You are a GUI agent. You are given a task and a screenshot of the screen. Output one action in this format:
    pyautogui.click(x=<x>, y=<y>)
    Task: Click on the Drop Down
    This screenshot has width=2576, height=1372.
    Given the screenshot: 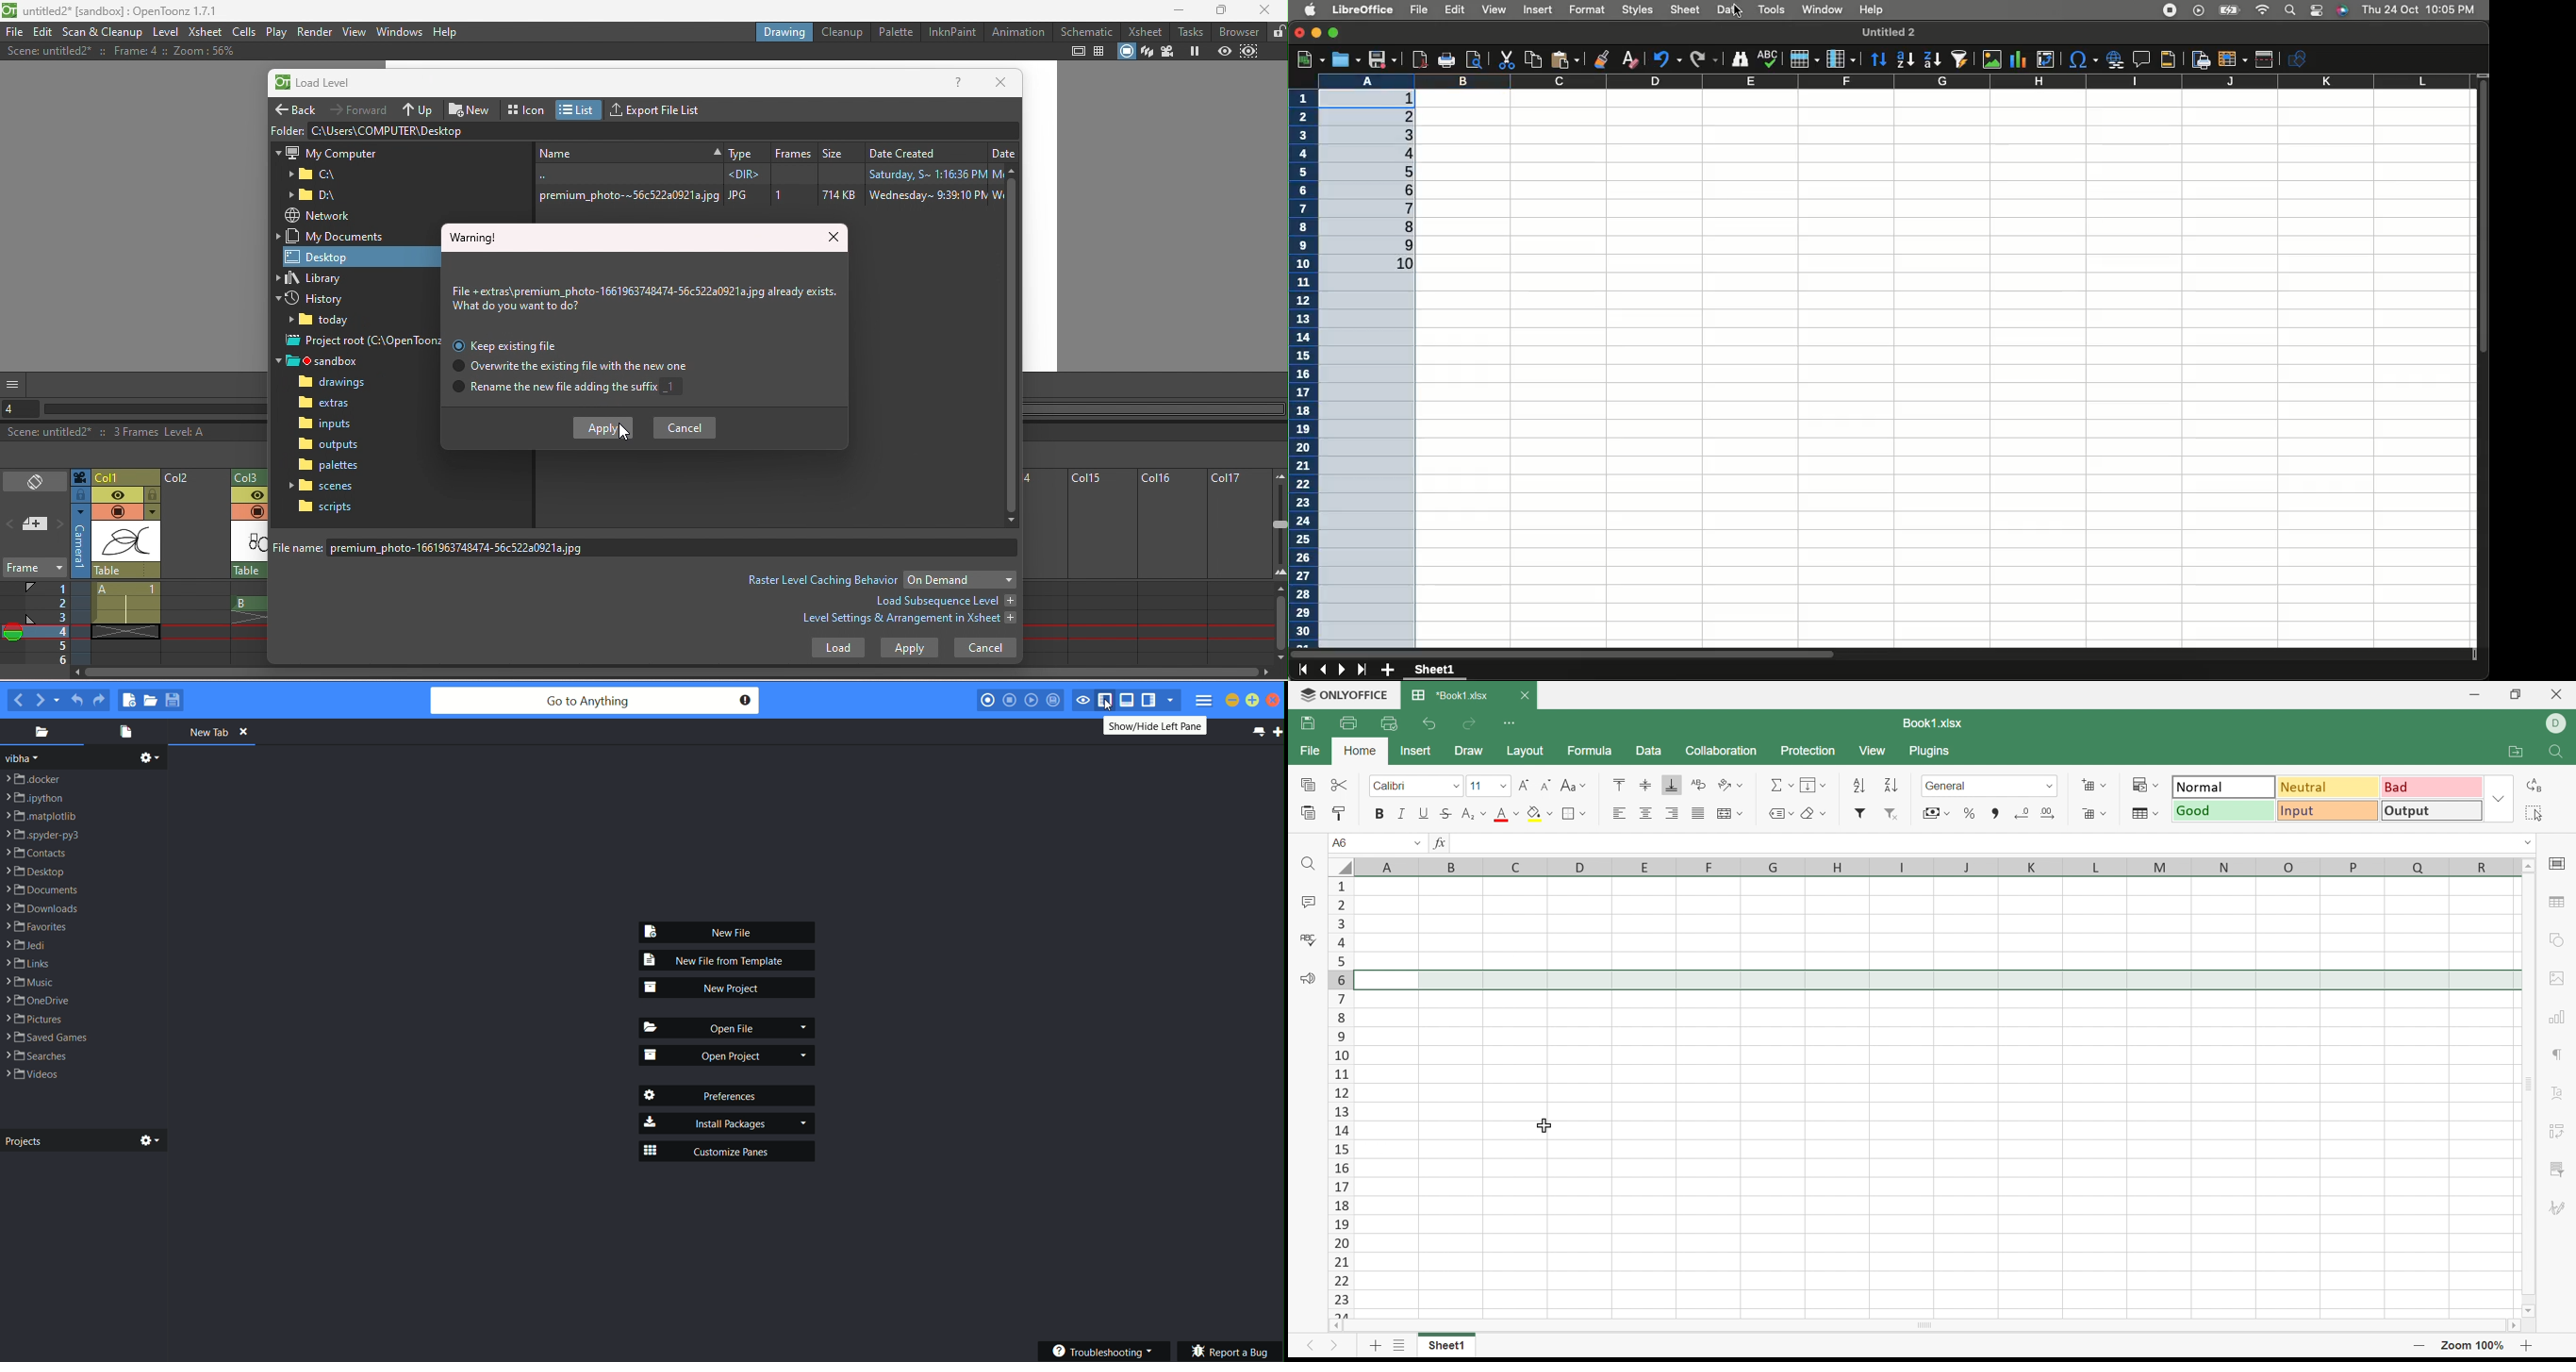 What is the action you would take?
    pyautogui.click(x=1503, y=788)
    